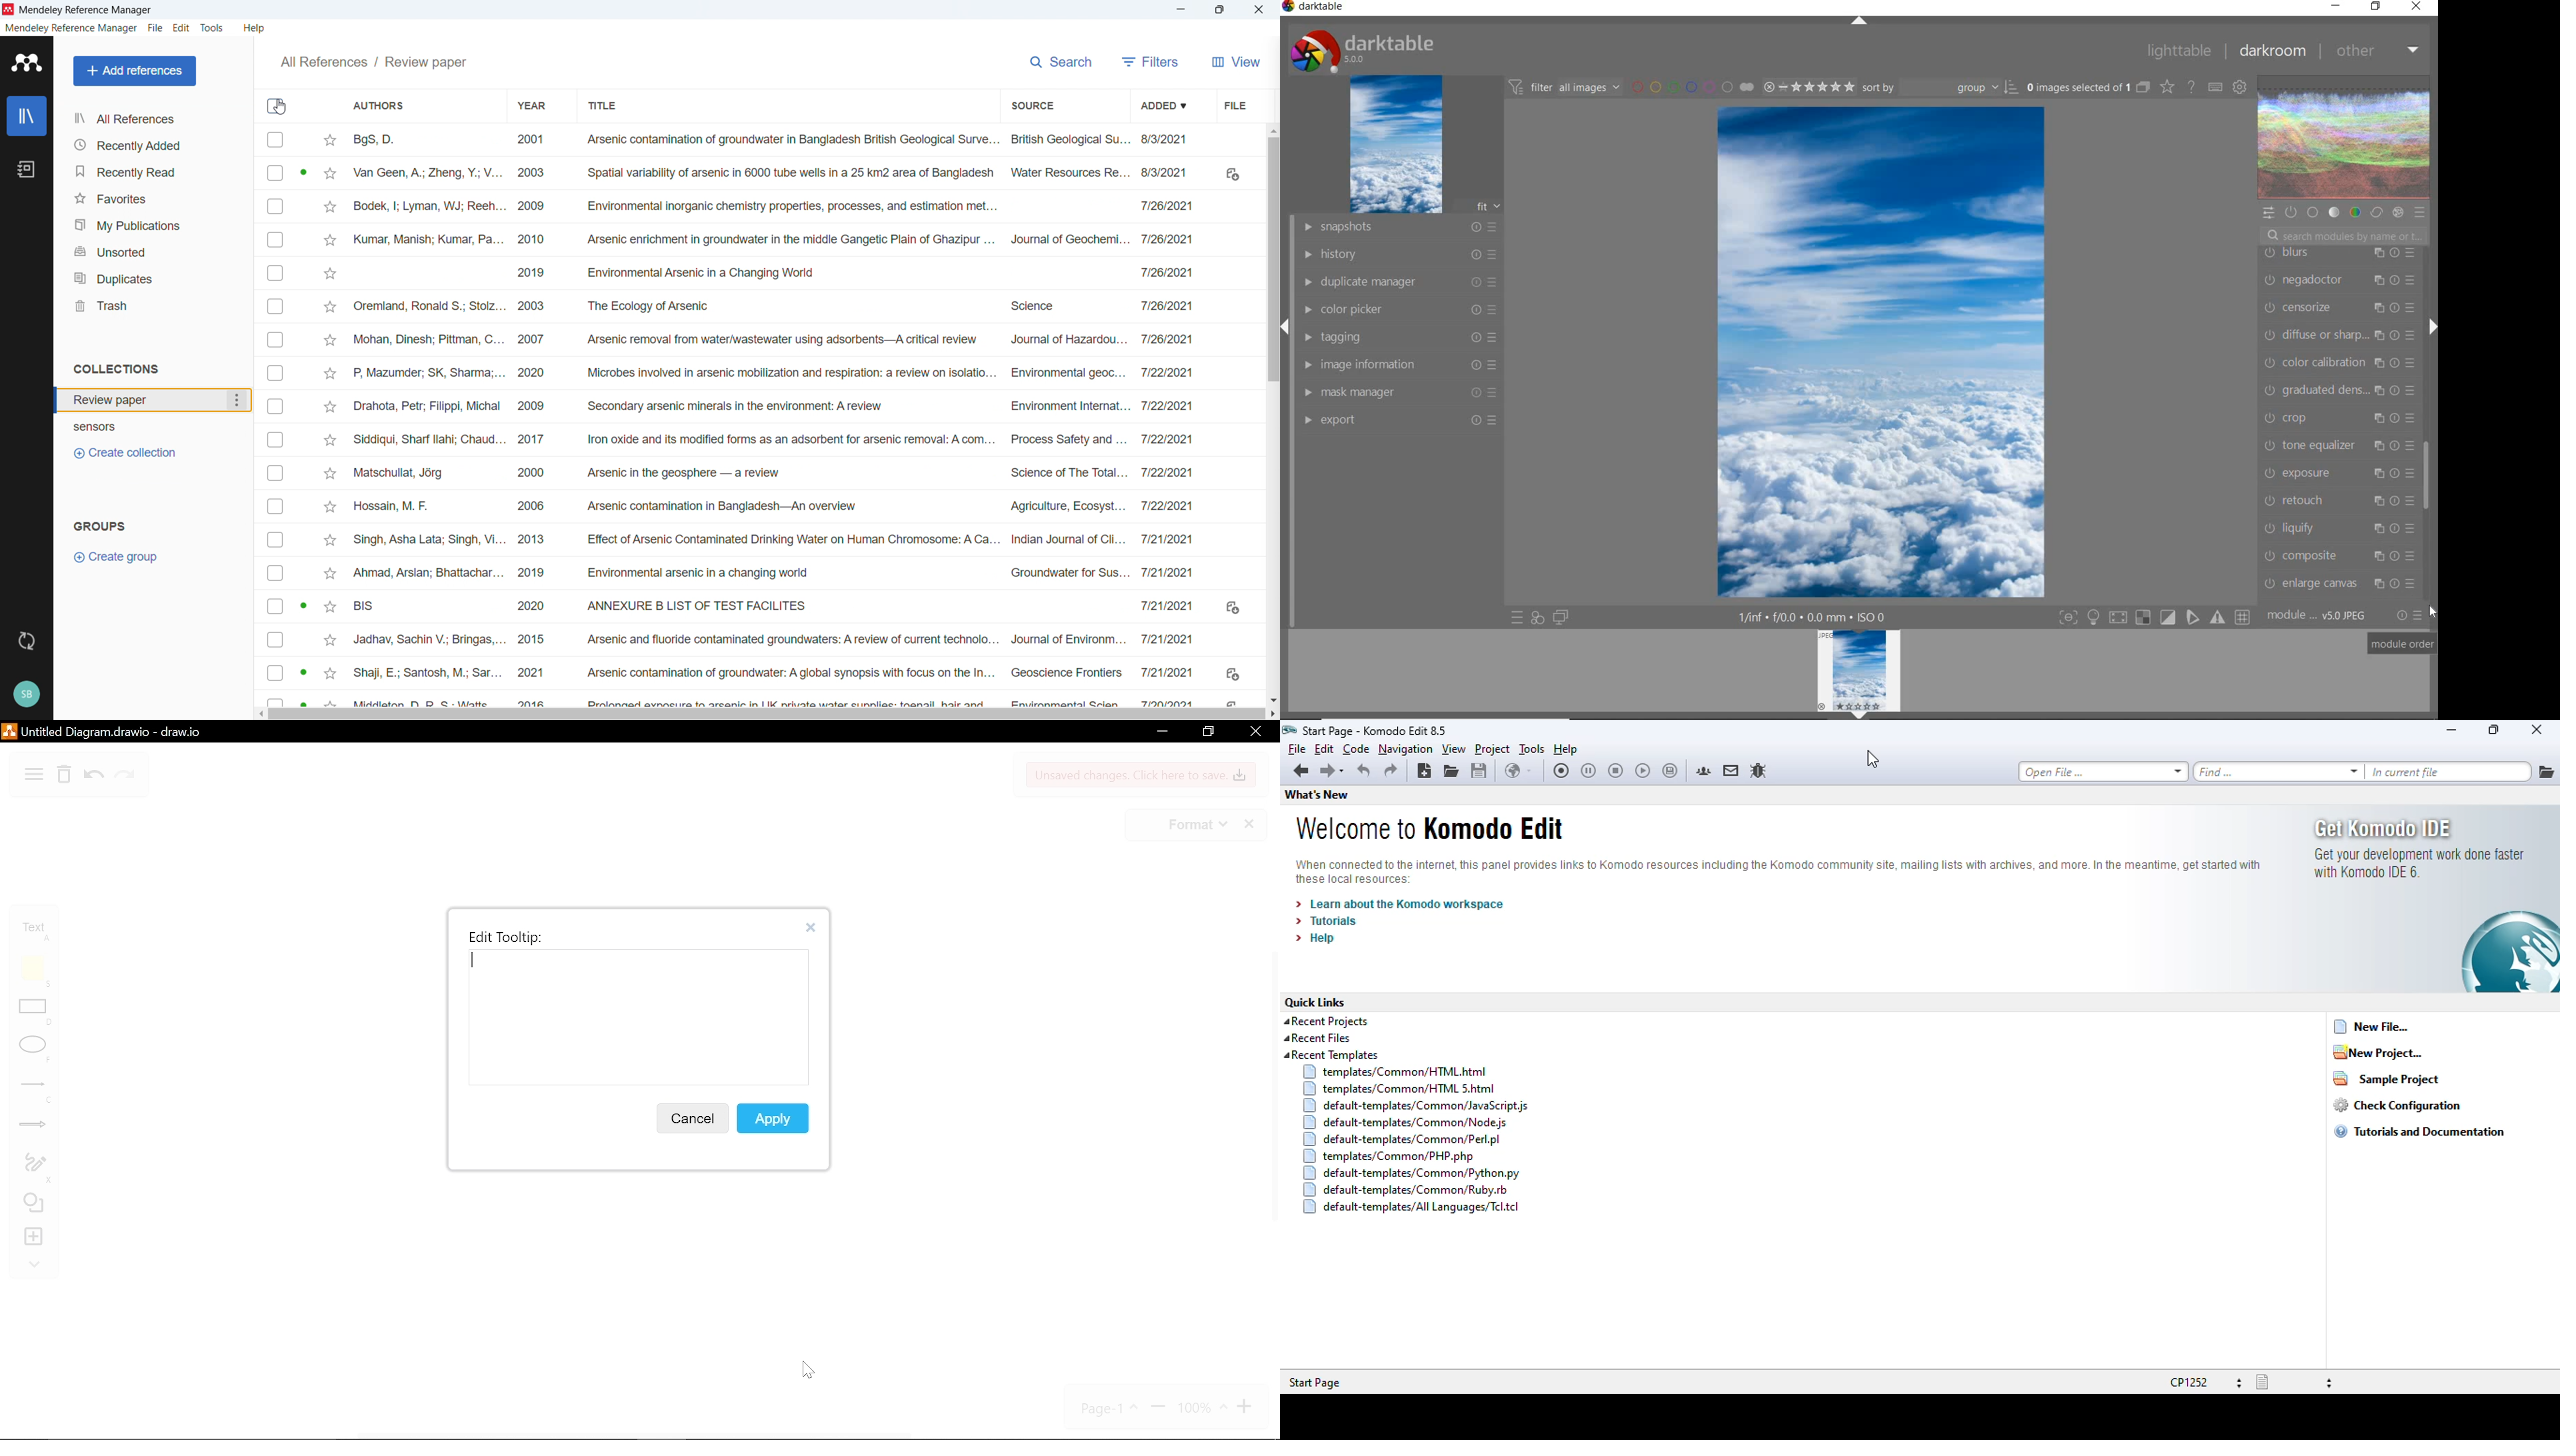 This screenshot has height=1456, width=2576. What do you see at coordinates (1033, 104) in the screenshot?
I see `Source` at bounding box center [1033, 104].